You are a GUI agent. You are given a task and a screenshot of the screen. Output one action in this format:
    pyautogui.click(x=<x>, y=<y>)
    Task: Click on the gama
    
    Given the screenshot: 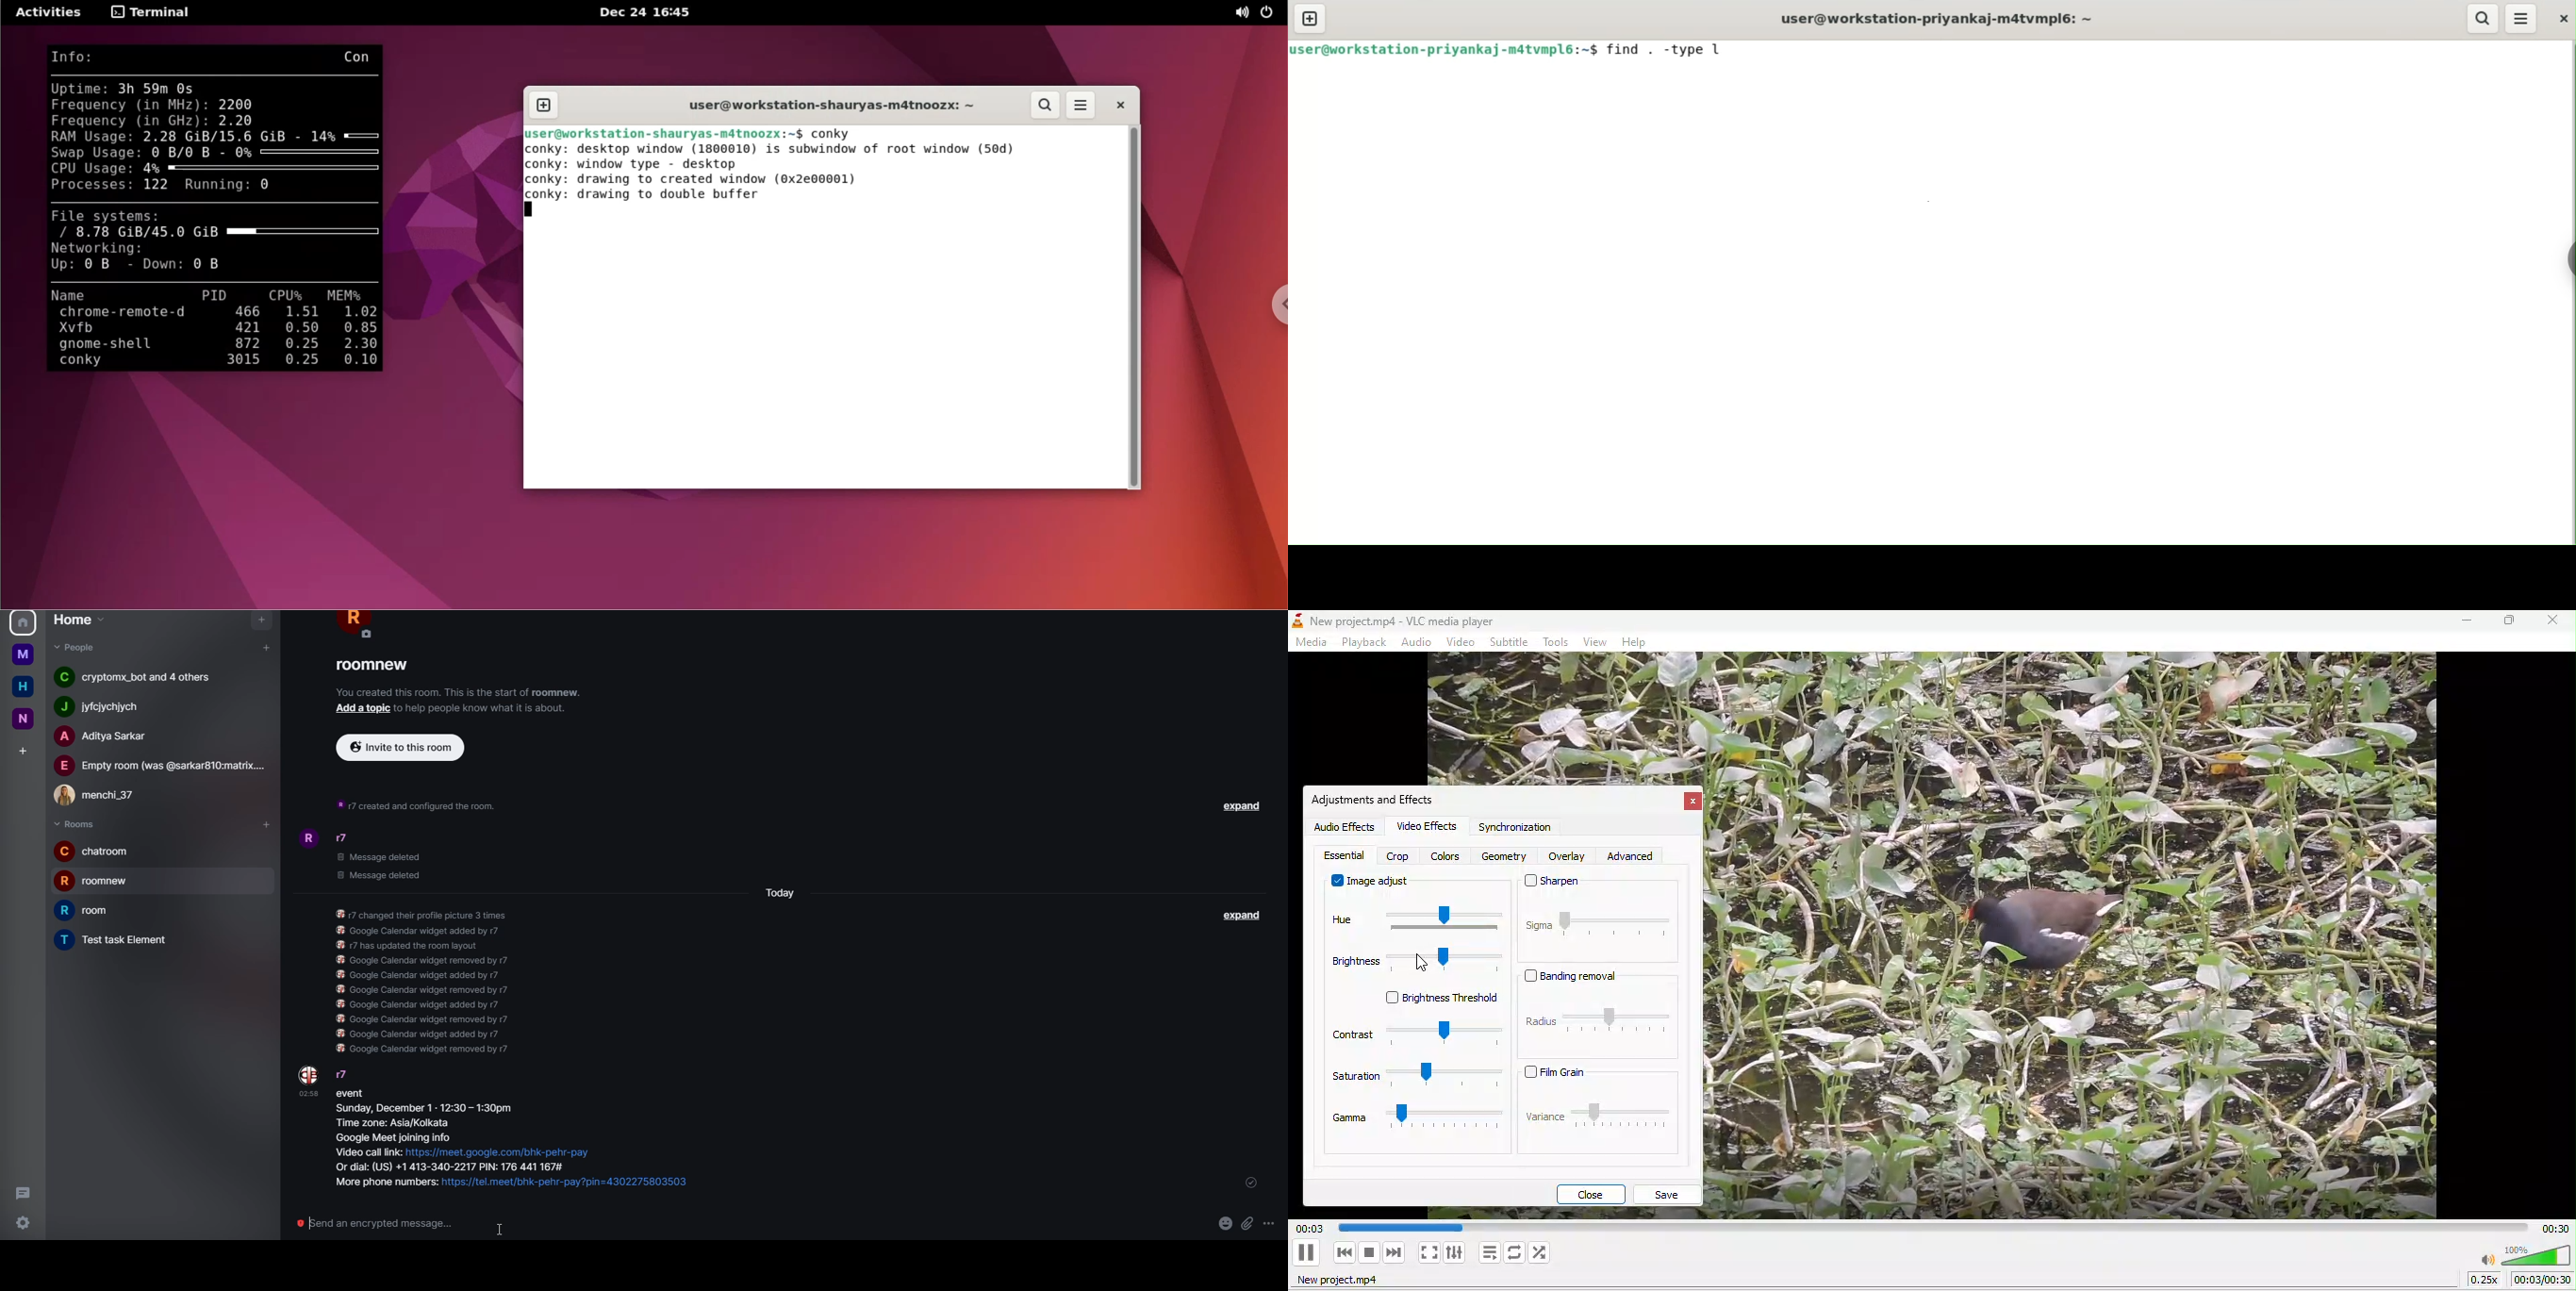 What is the action you would take?
    pyautogui.click(x=1414, y=1125)
    